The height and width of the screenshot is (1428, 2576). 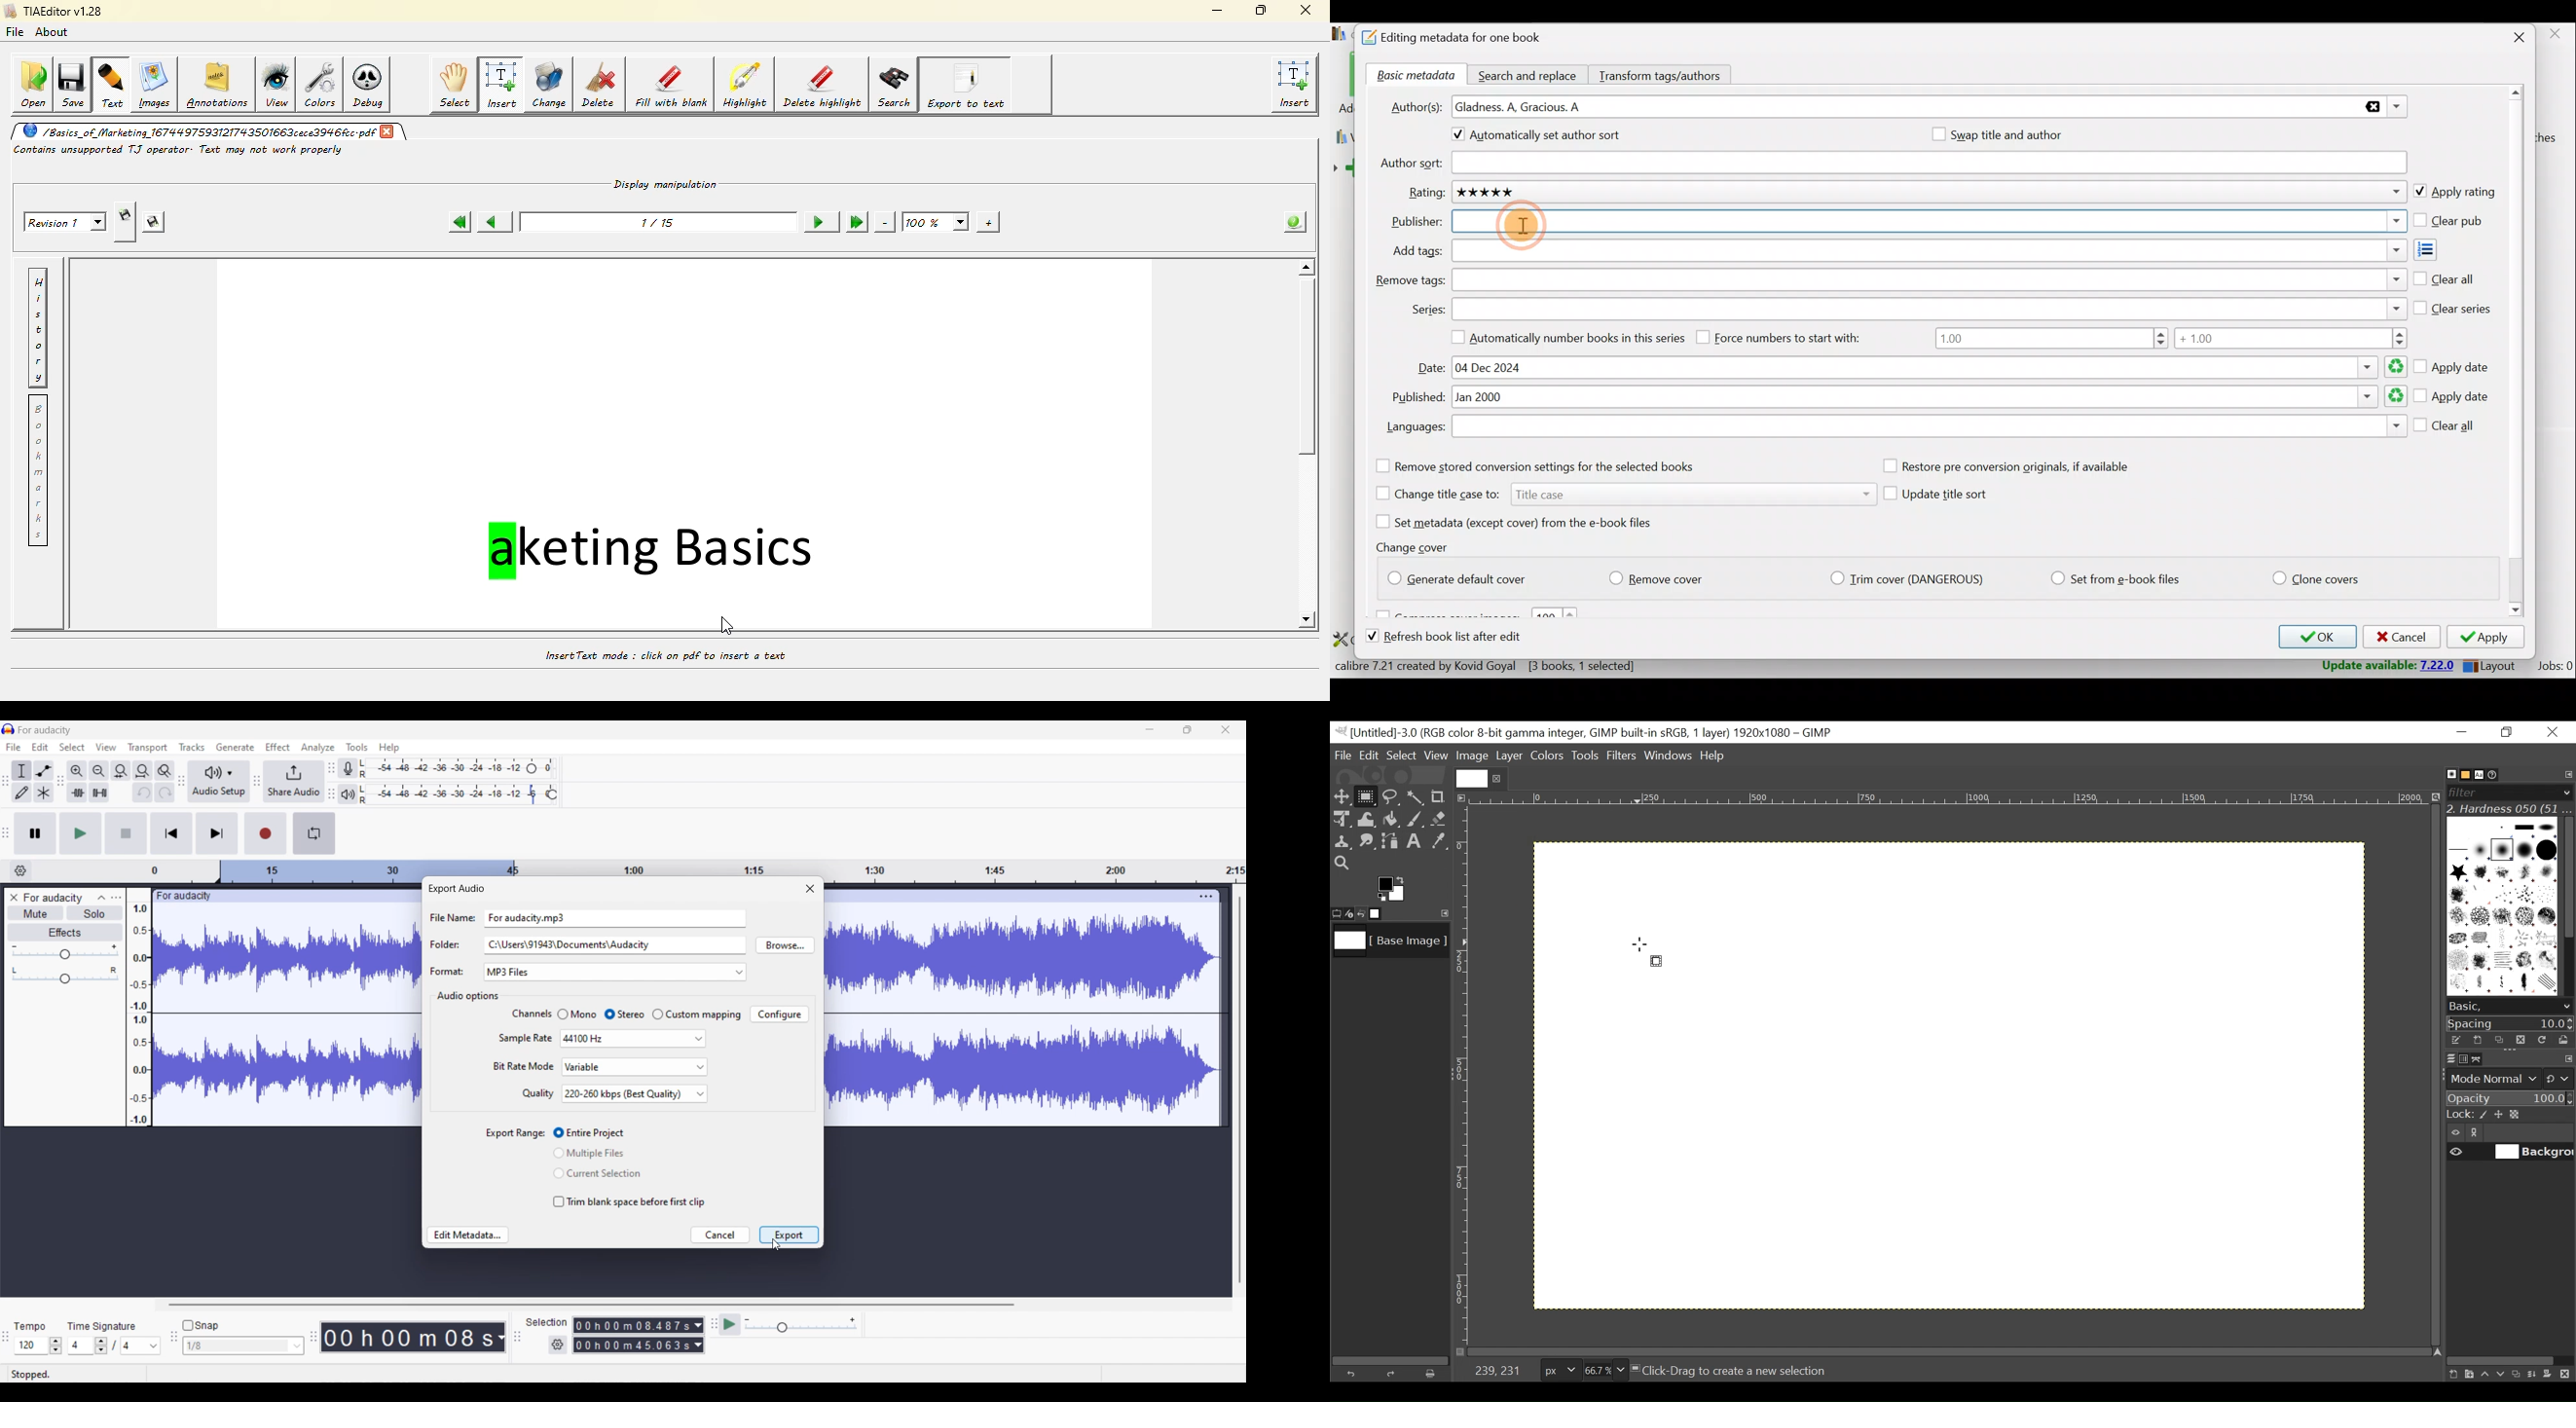 What do you see at coordinates (576, 1014) in the screenshot?
I see `Toggle for Mono` at bounding box center [576, 1014].